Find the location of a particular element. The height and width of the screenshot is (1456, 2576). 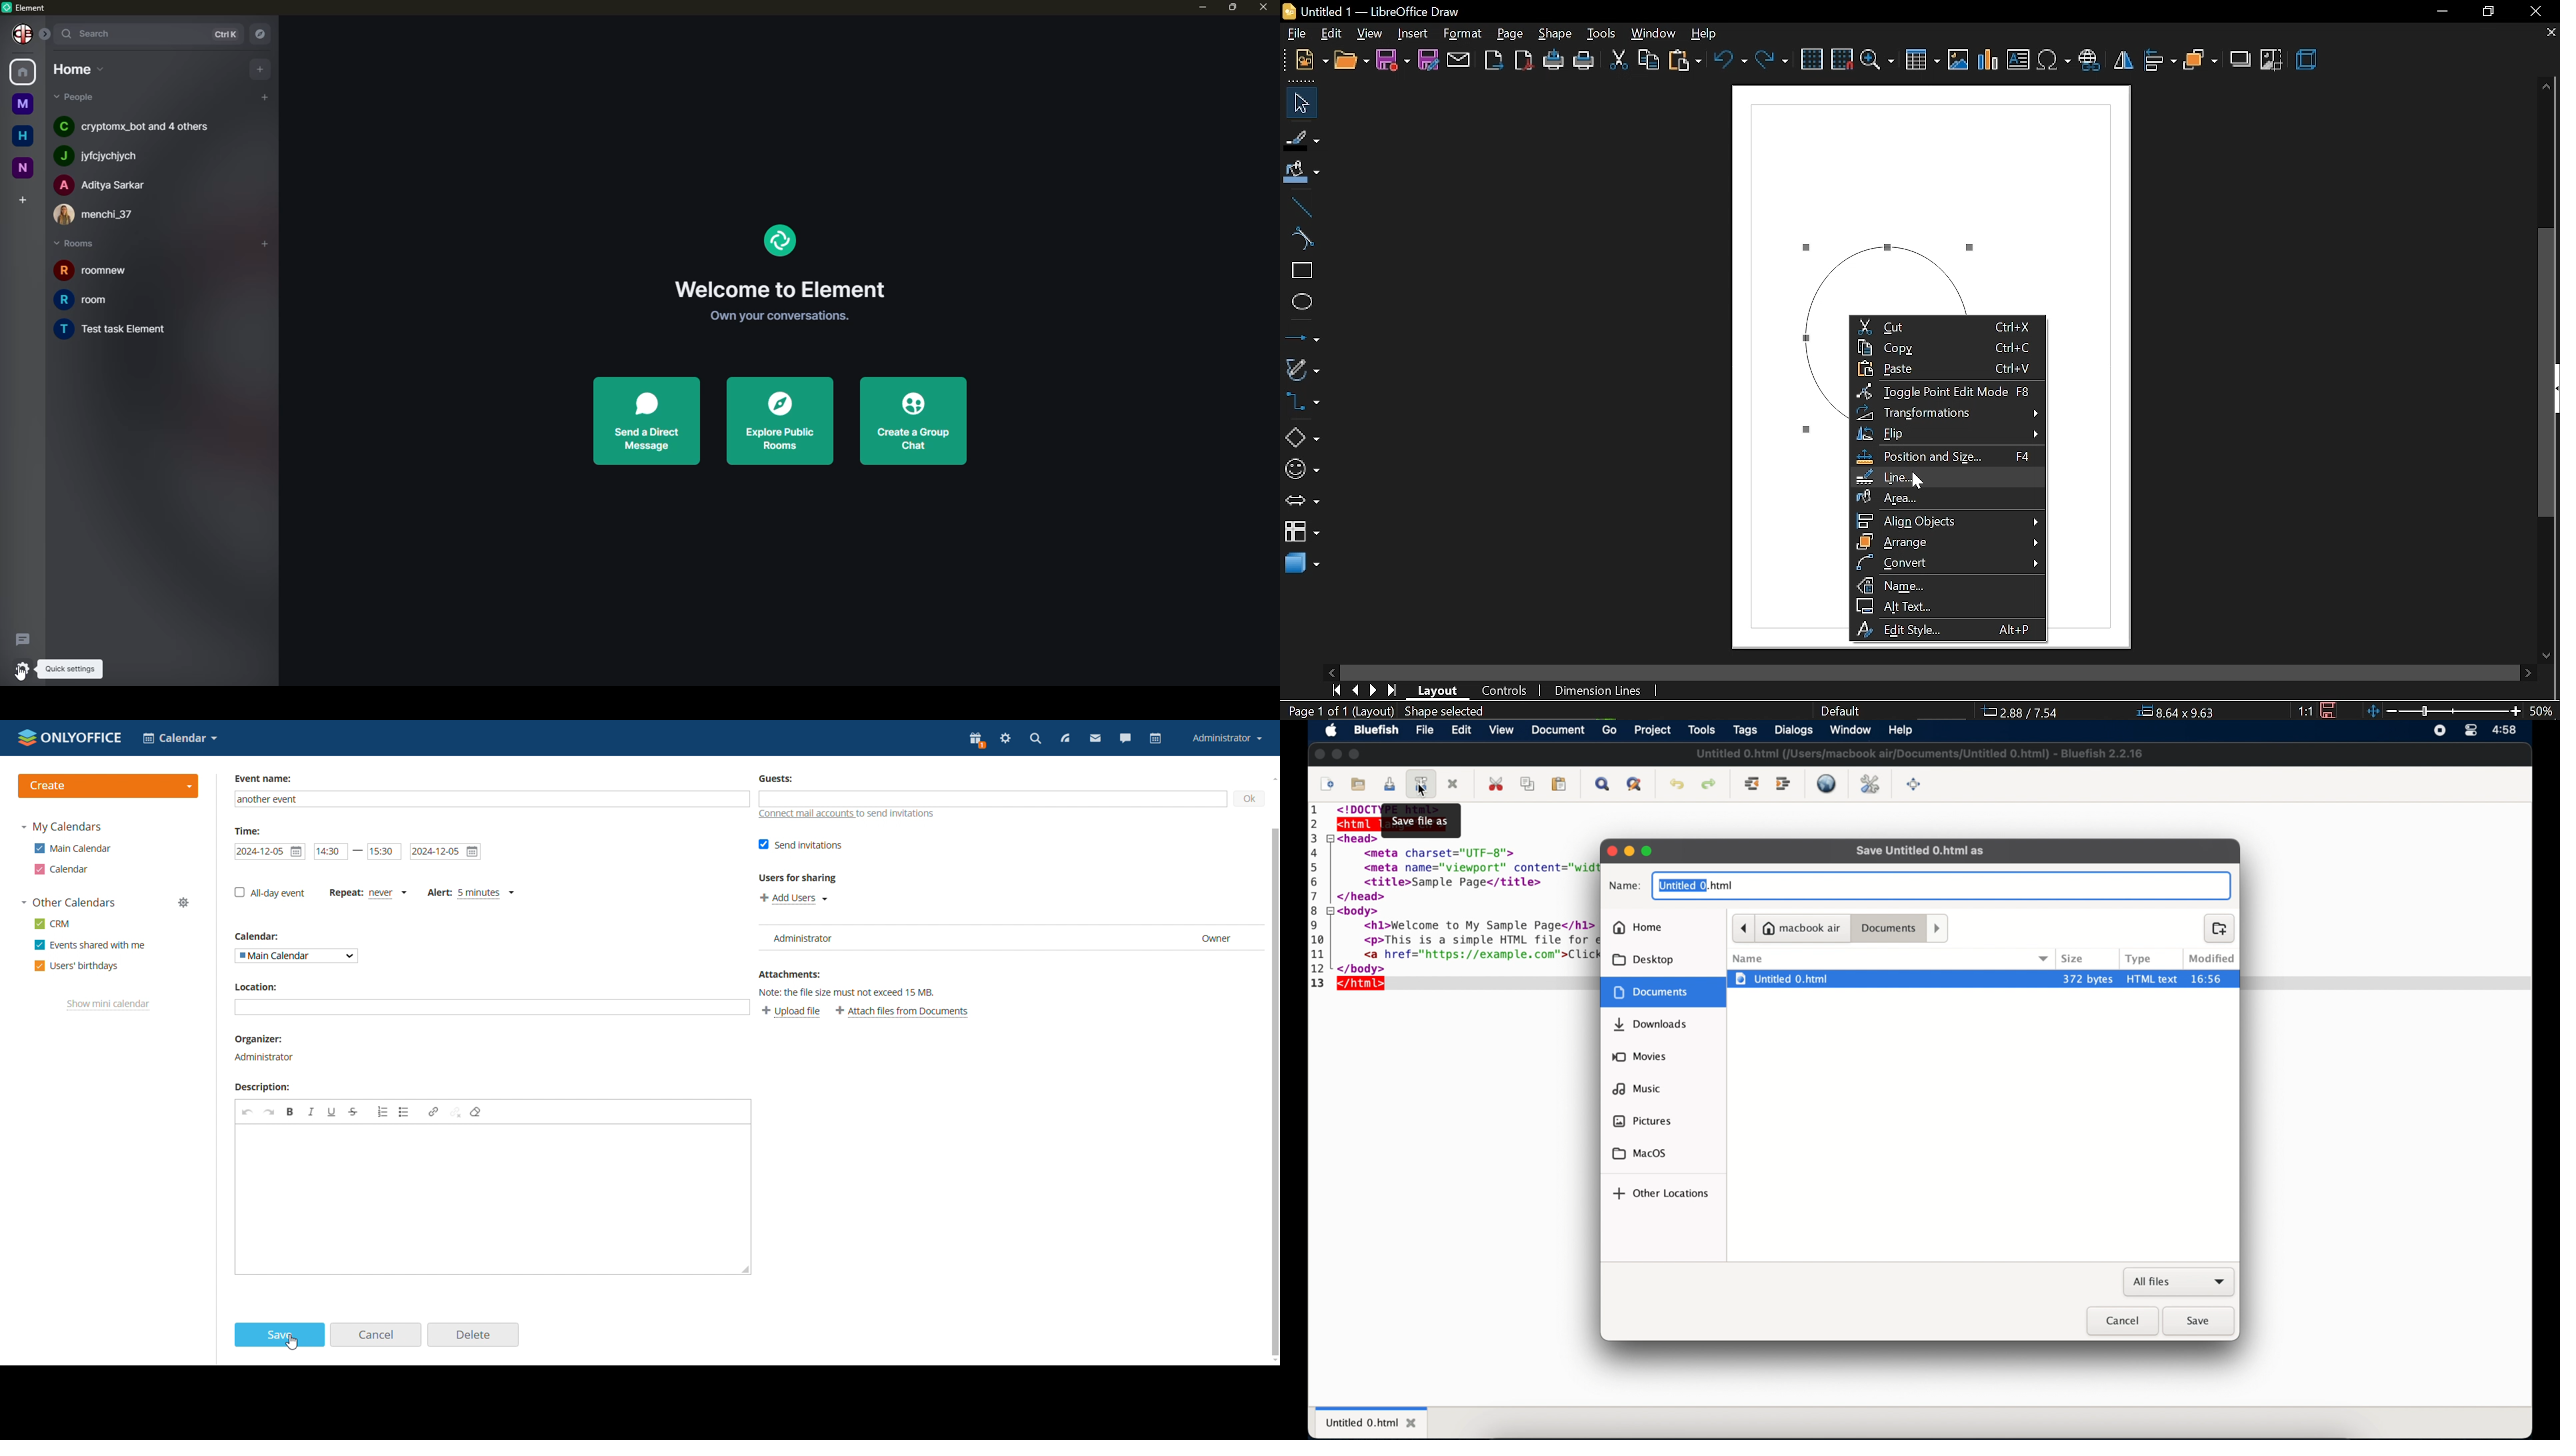

edit style is located at coordinates (1950, 631).